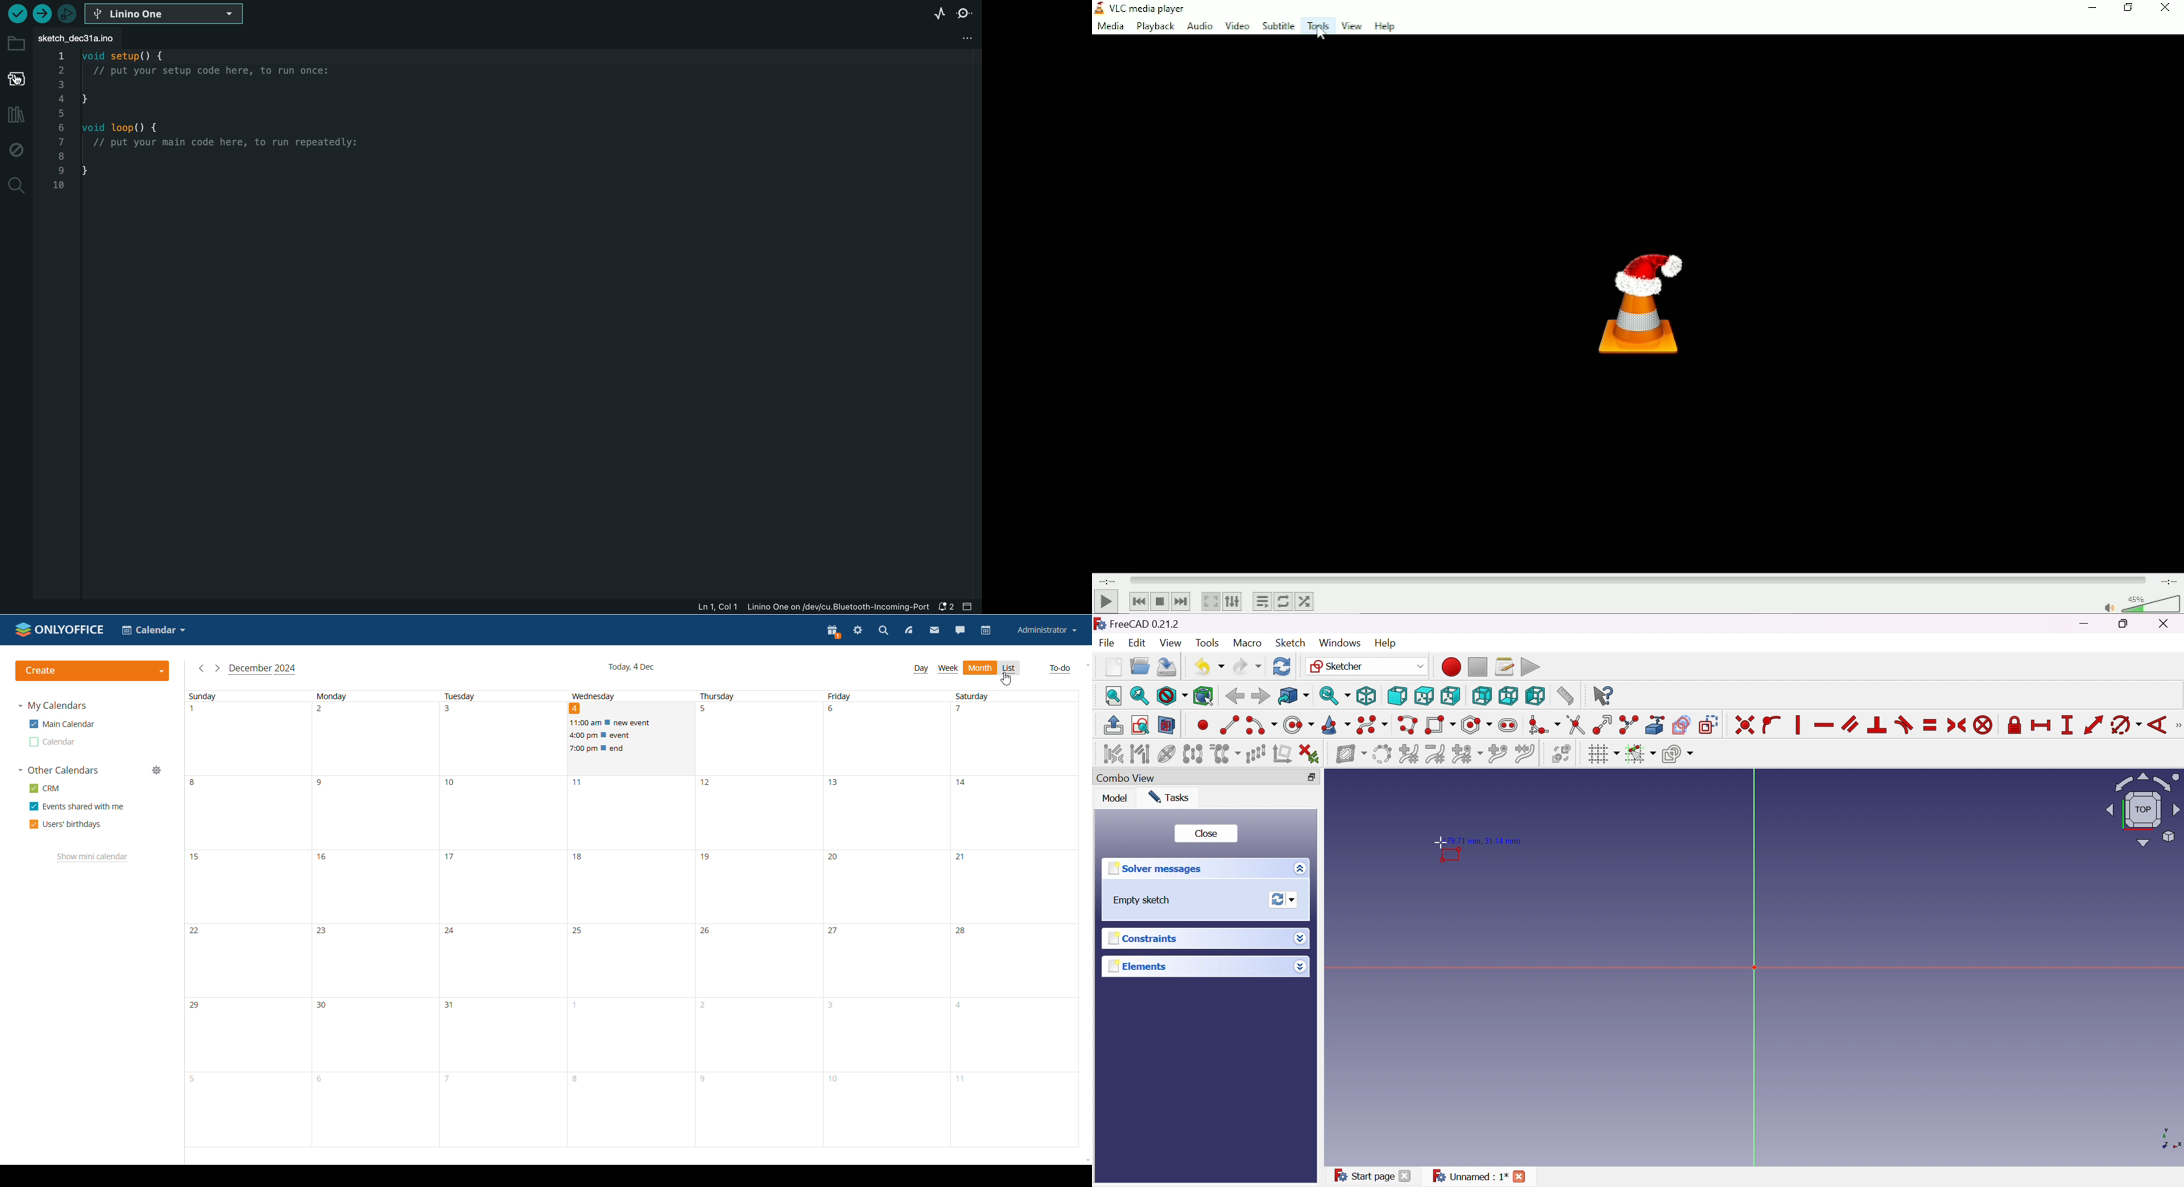 The image size is (2184, 1204). What do you see at coordinates (1248, 665) in the screenshot?
I see `Redo` at bounding box center [1248, 665].